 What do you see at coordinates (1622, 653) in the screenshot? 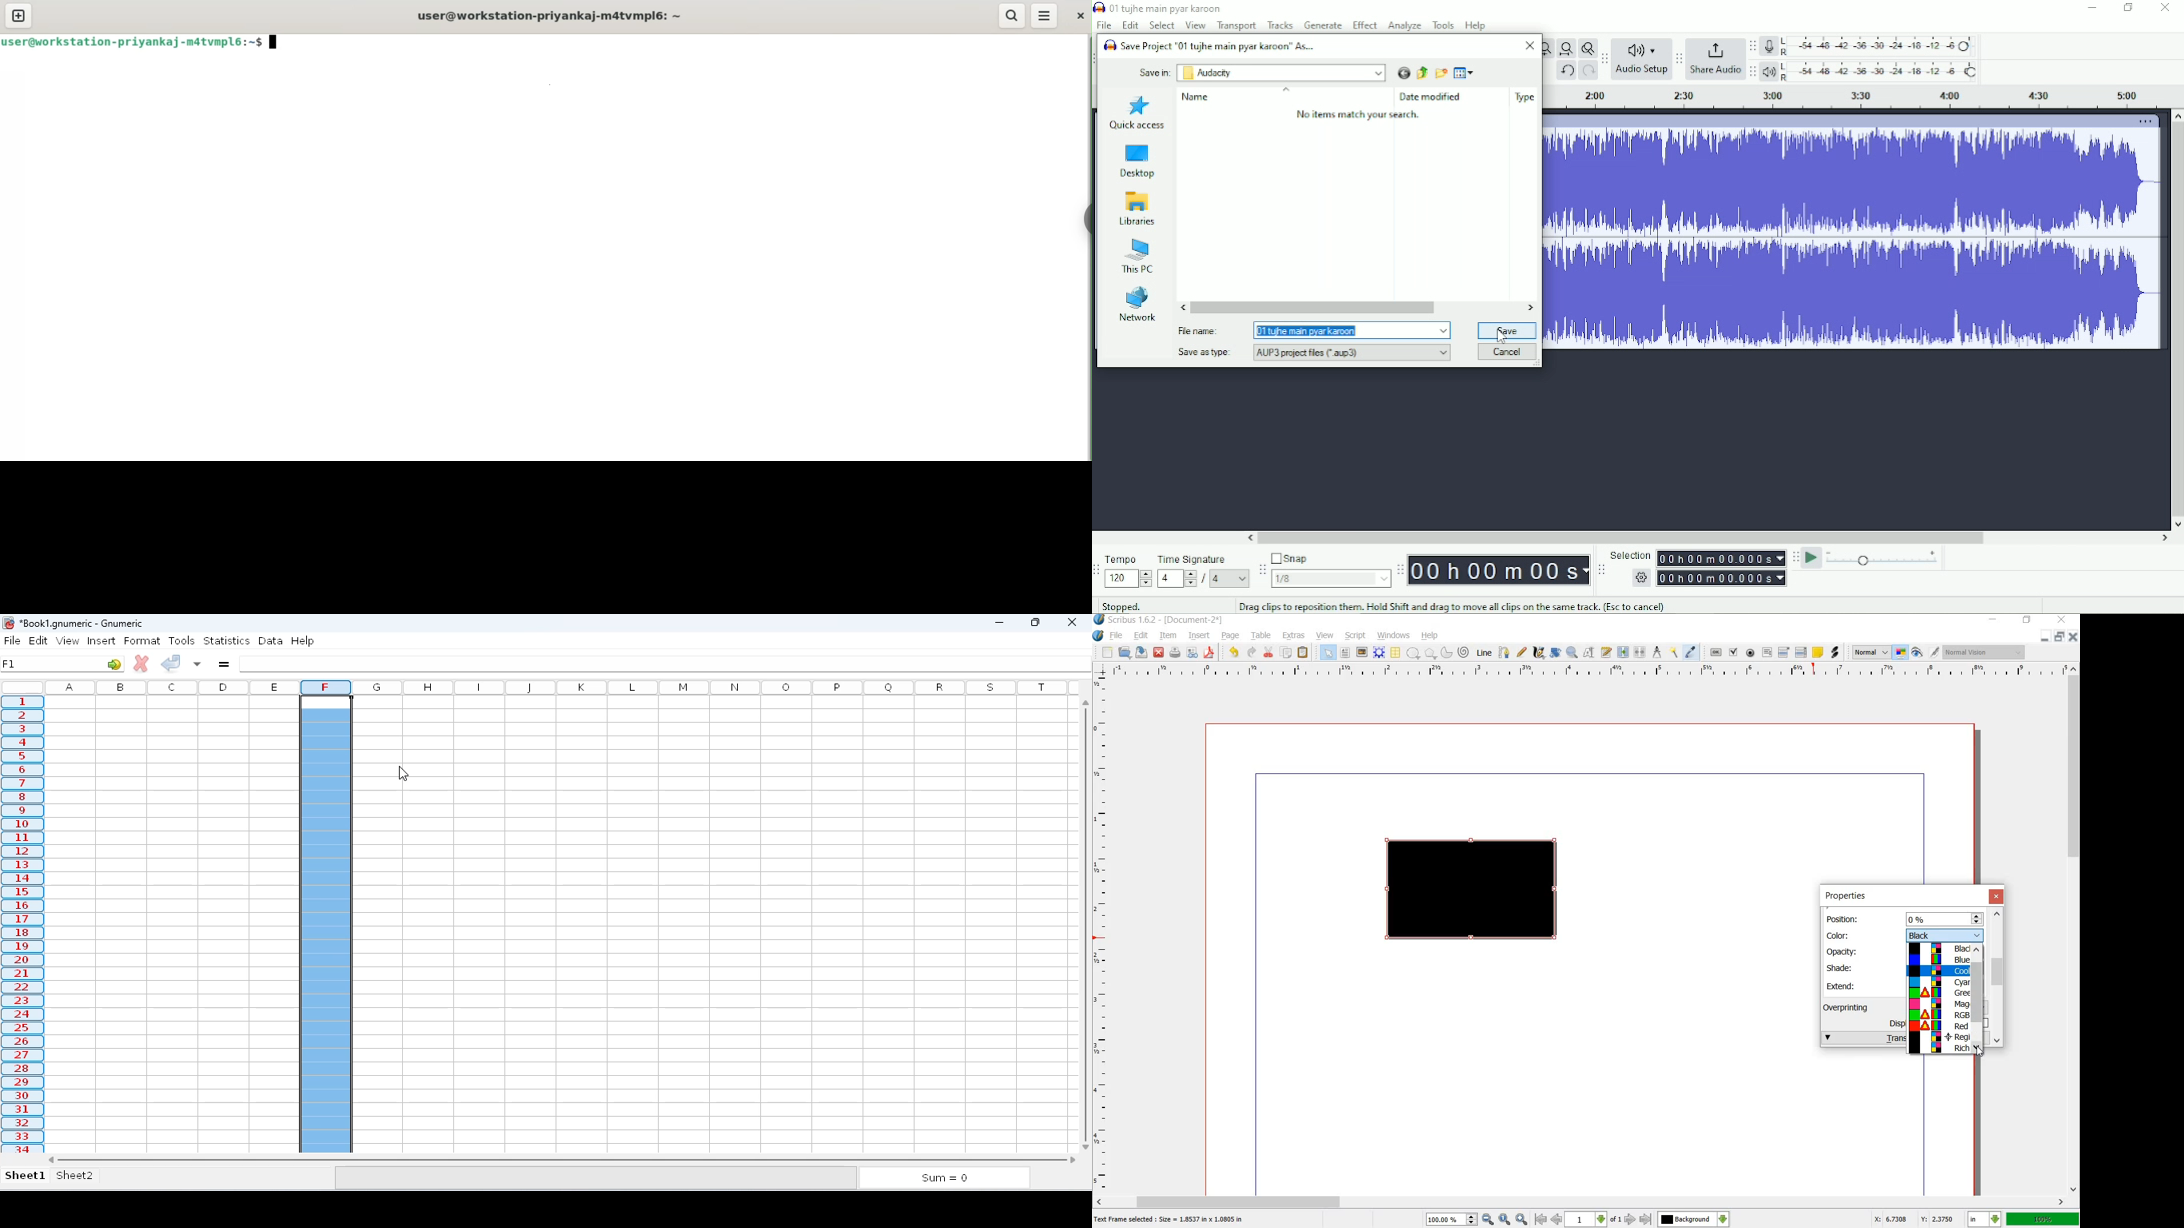
I see `link text frame` at bounding box center [1622, 653].